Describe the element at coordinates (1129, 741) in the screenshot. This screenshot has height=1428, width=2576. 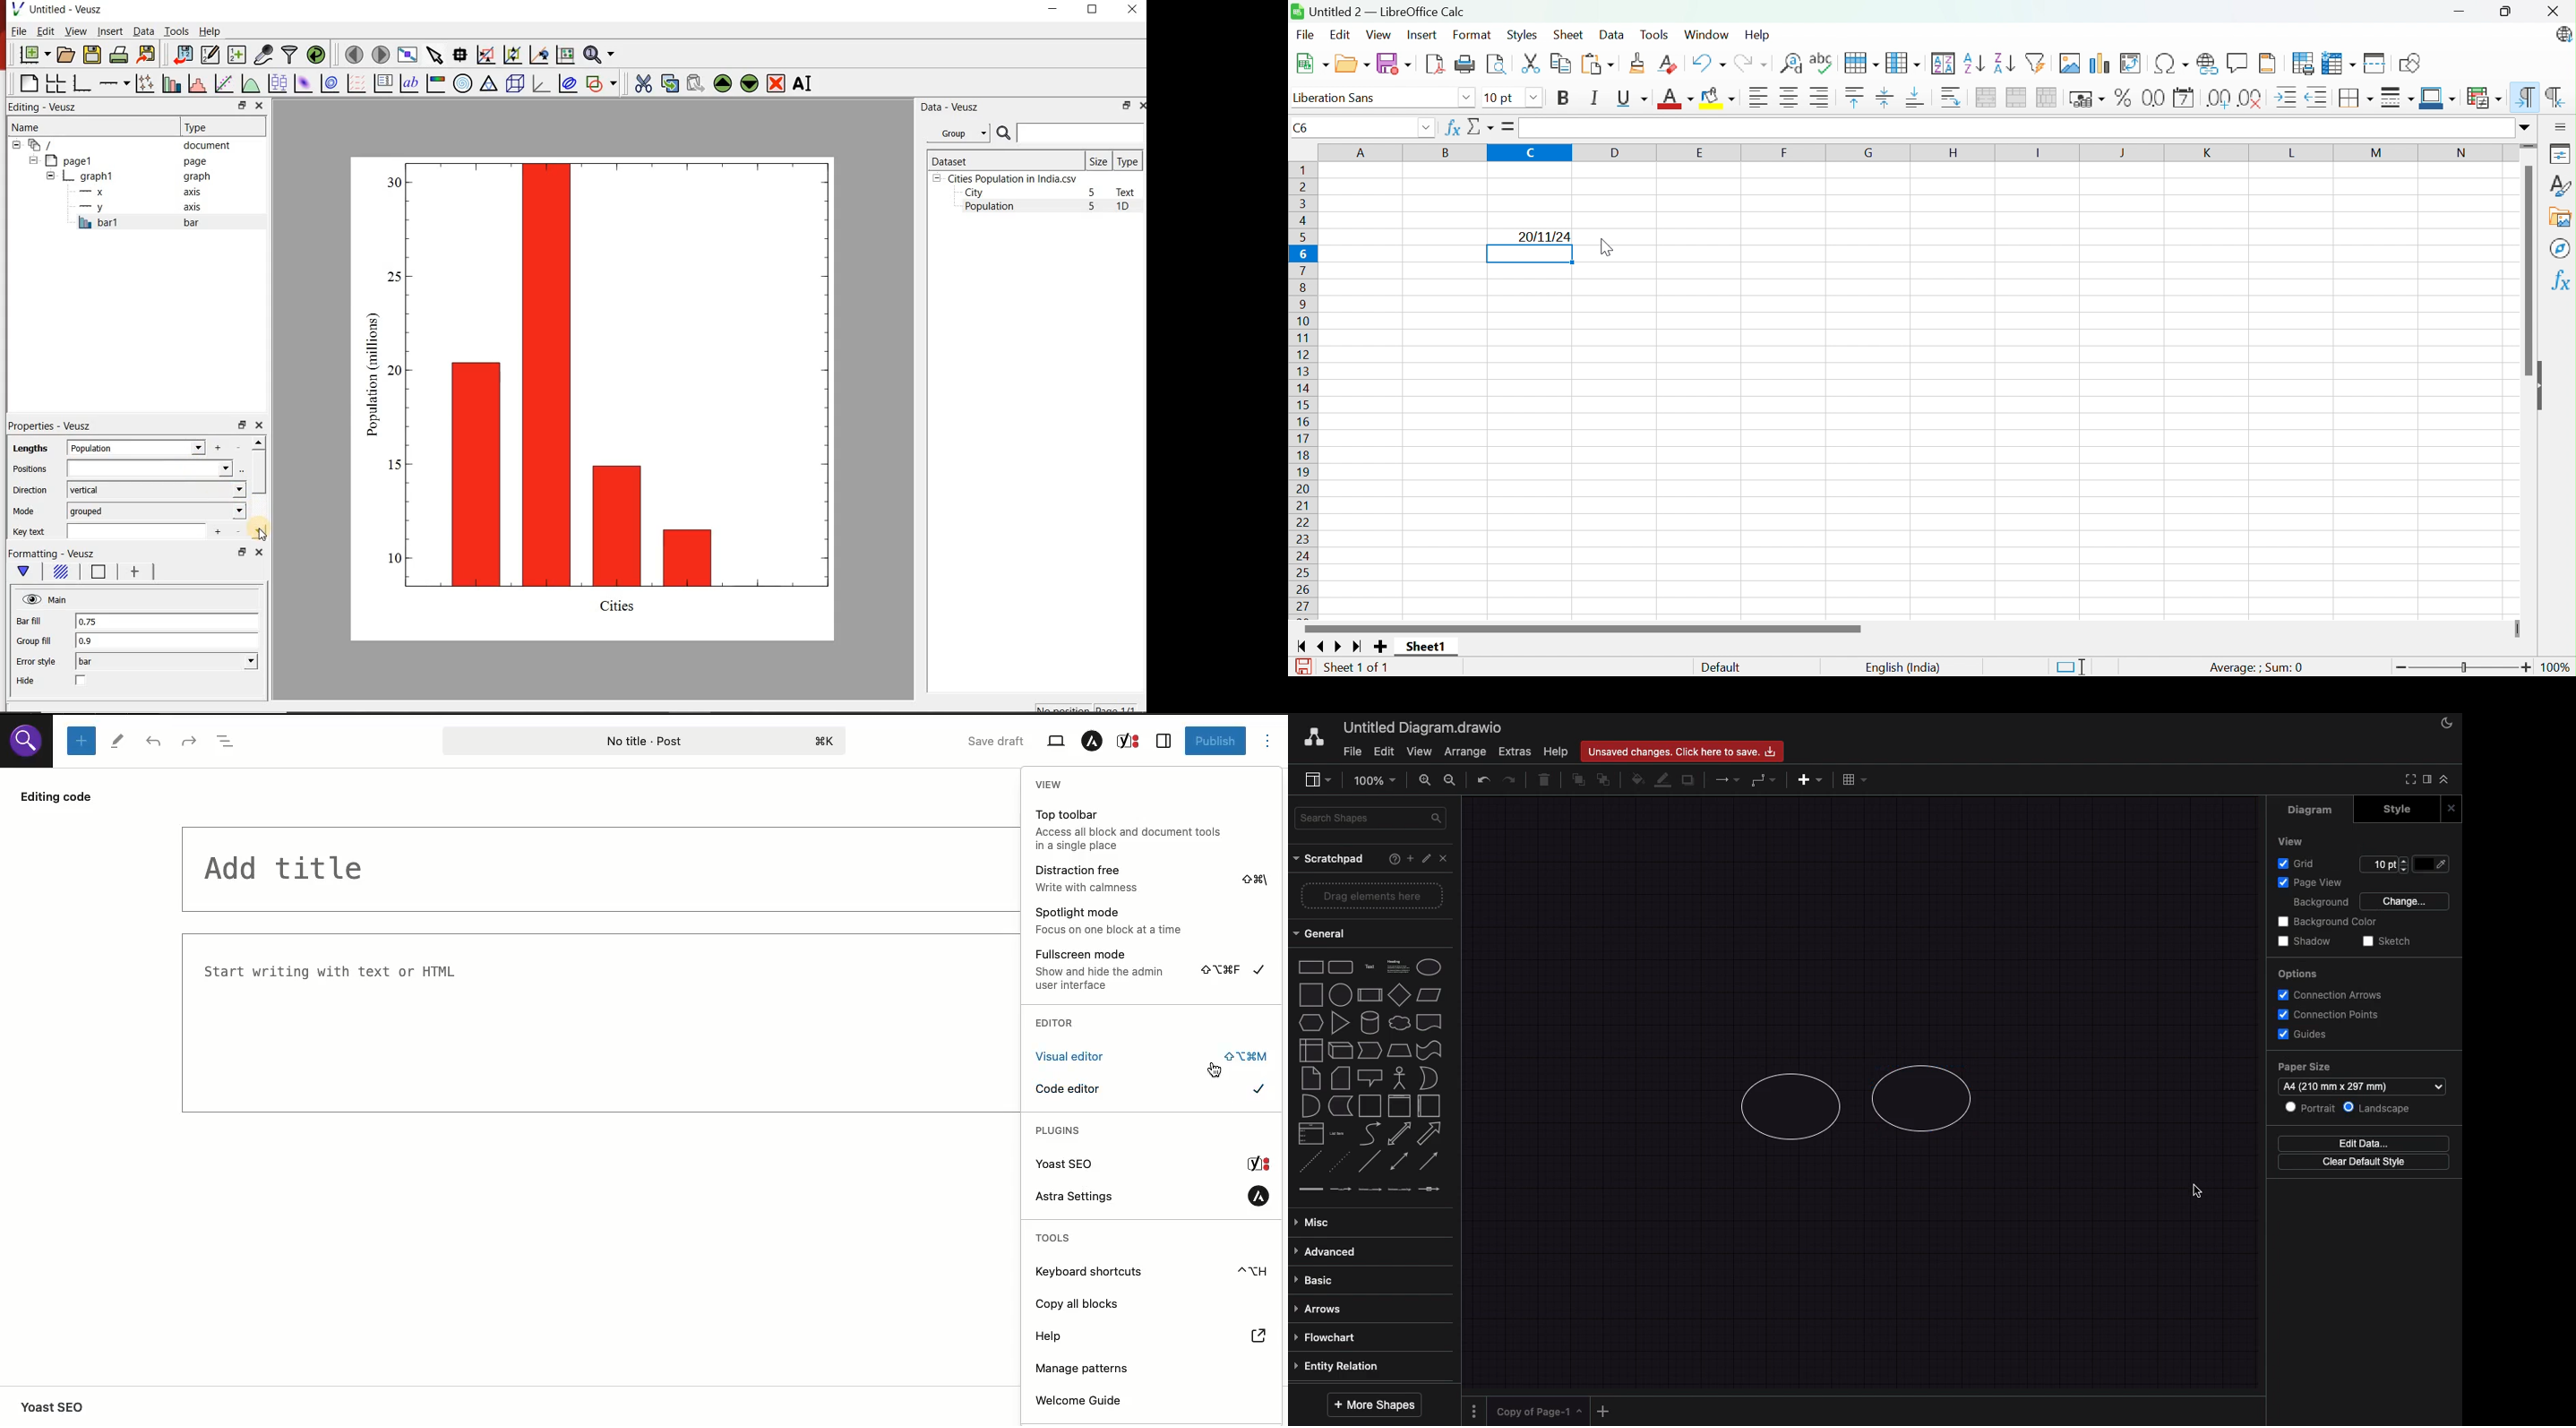
I see `Yoast` at that location.